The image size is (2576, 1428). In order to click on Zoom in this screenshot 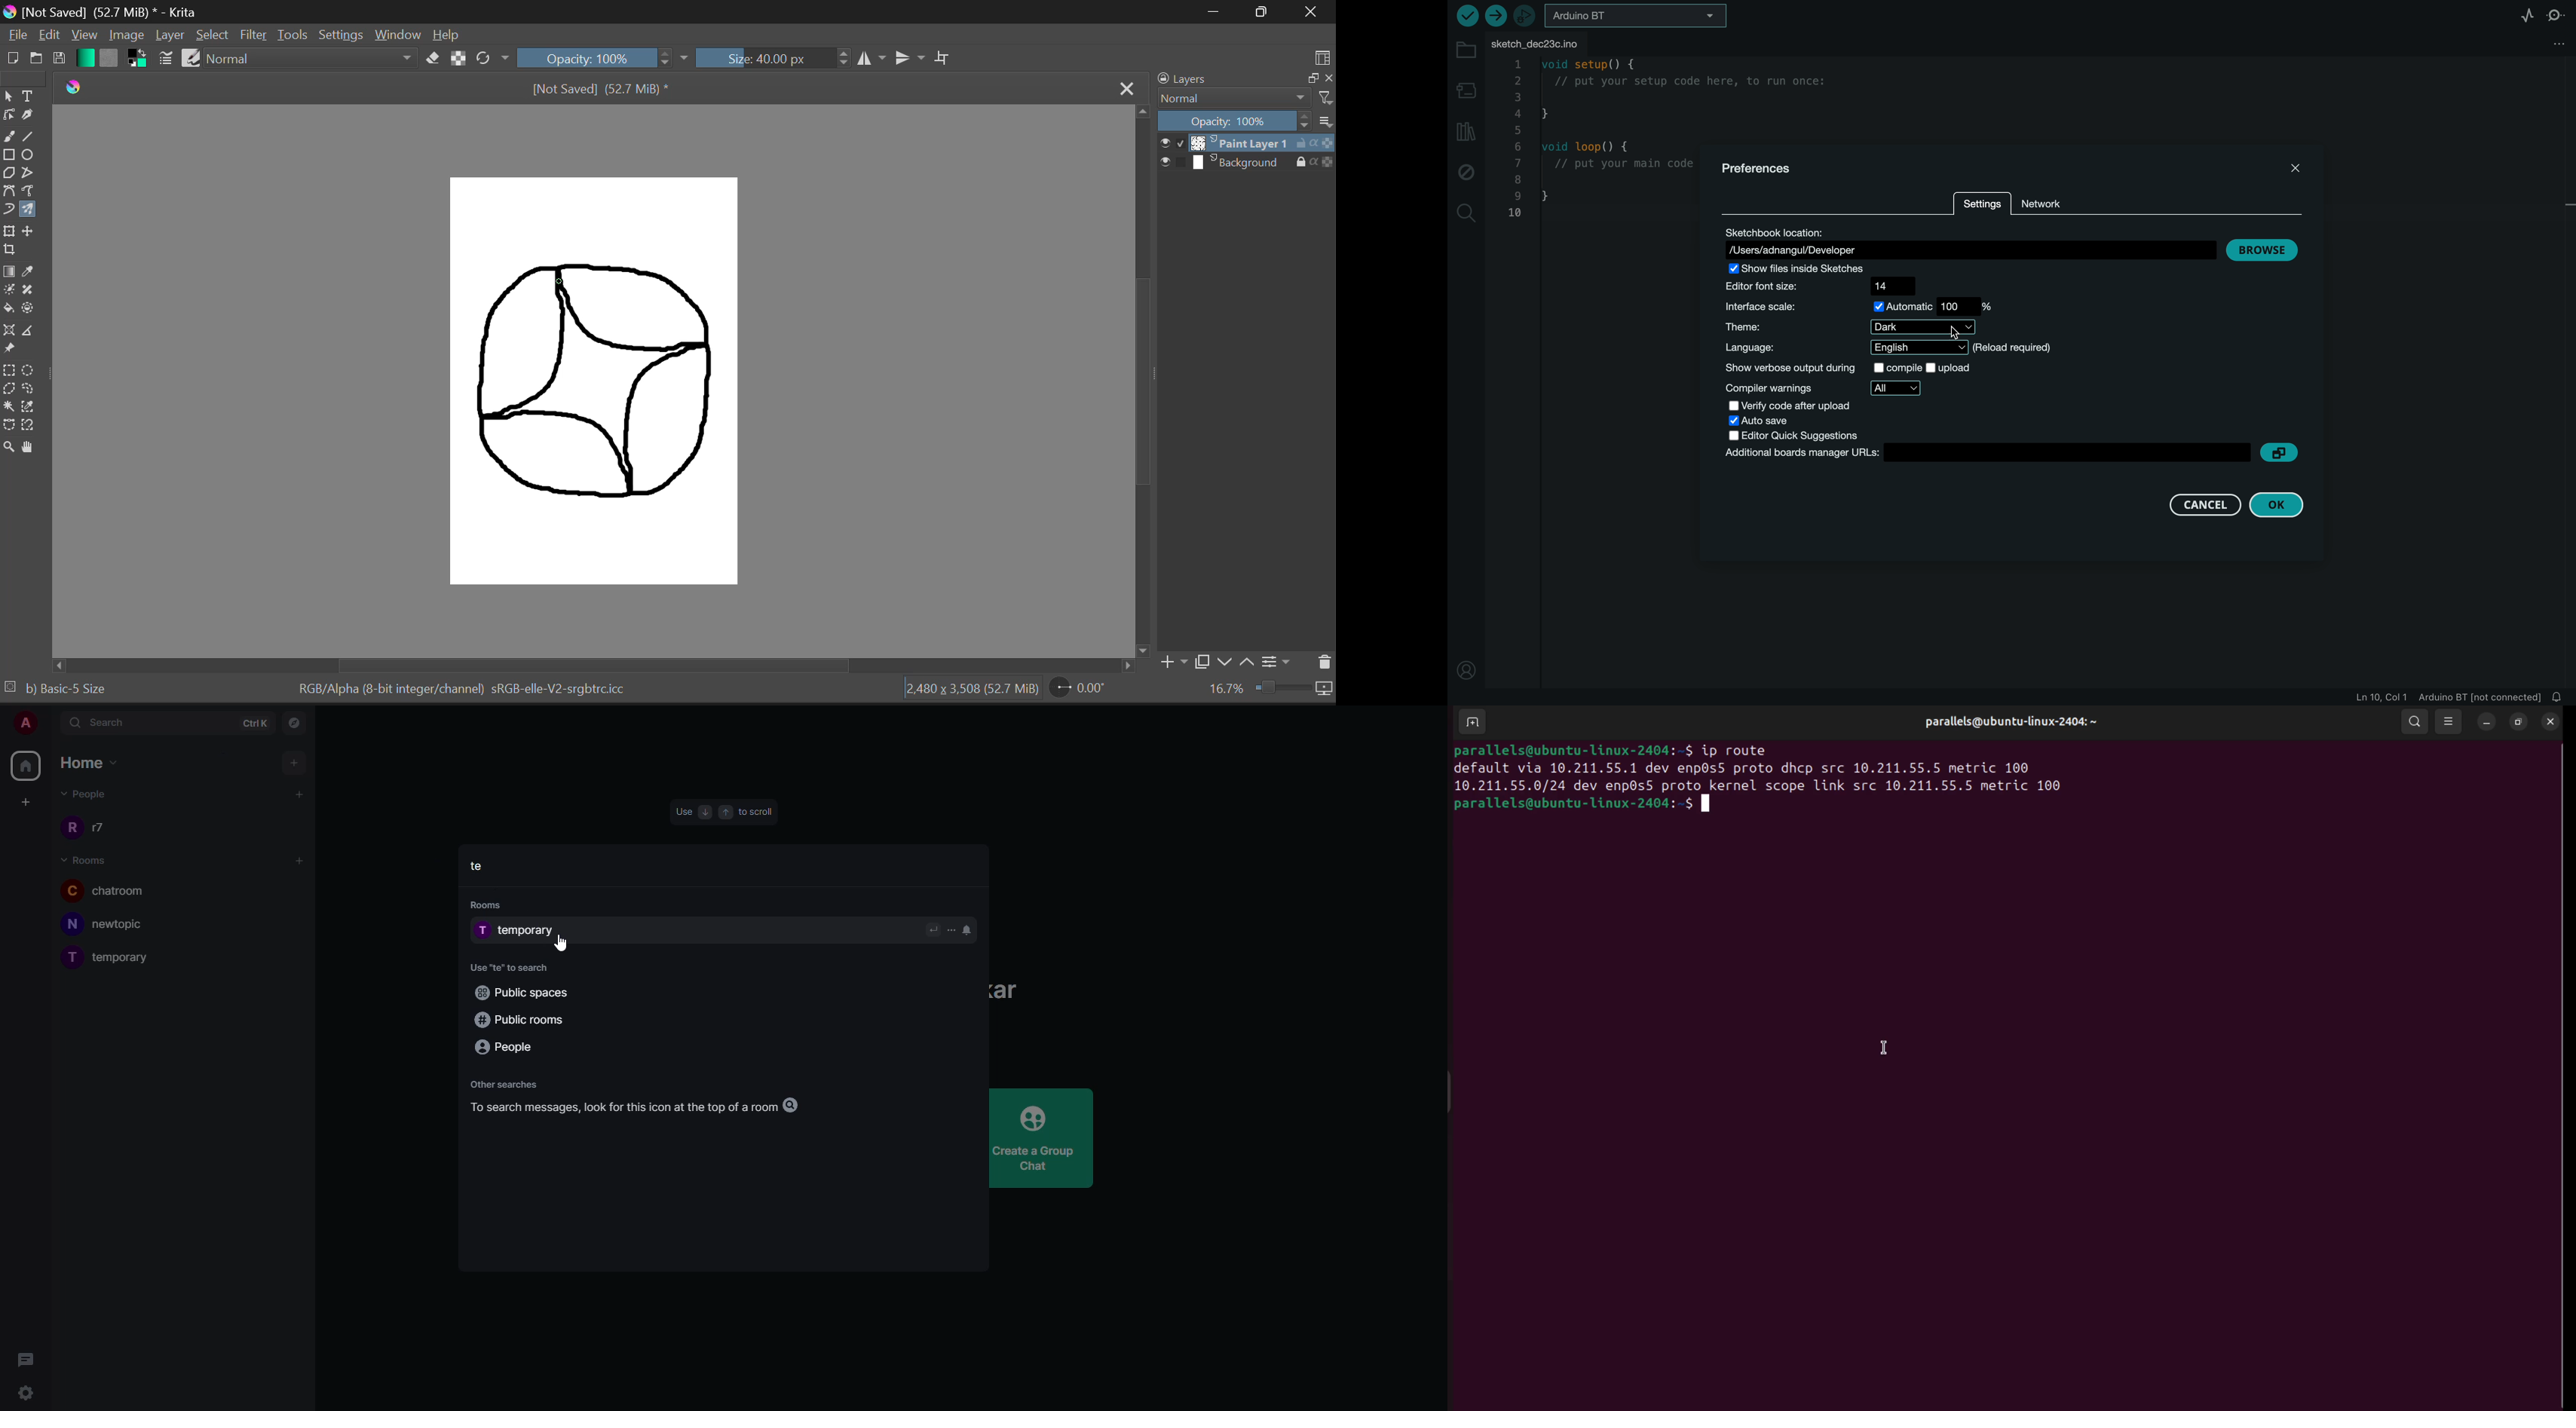, I will do `click(9, 449)`.